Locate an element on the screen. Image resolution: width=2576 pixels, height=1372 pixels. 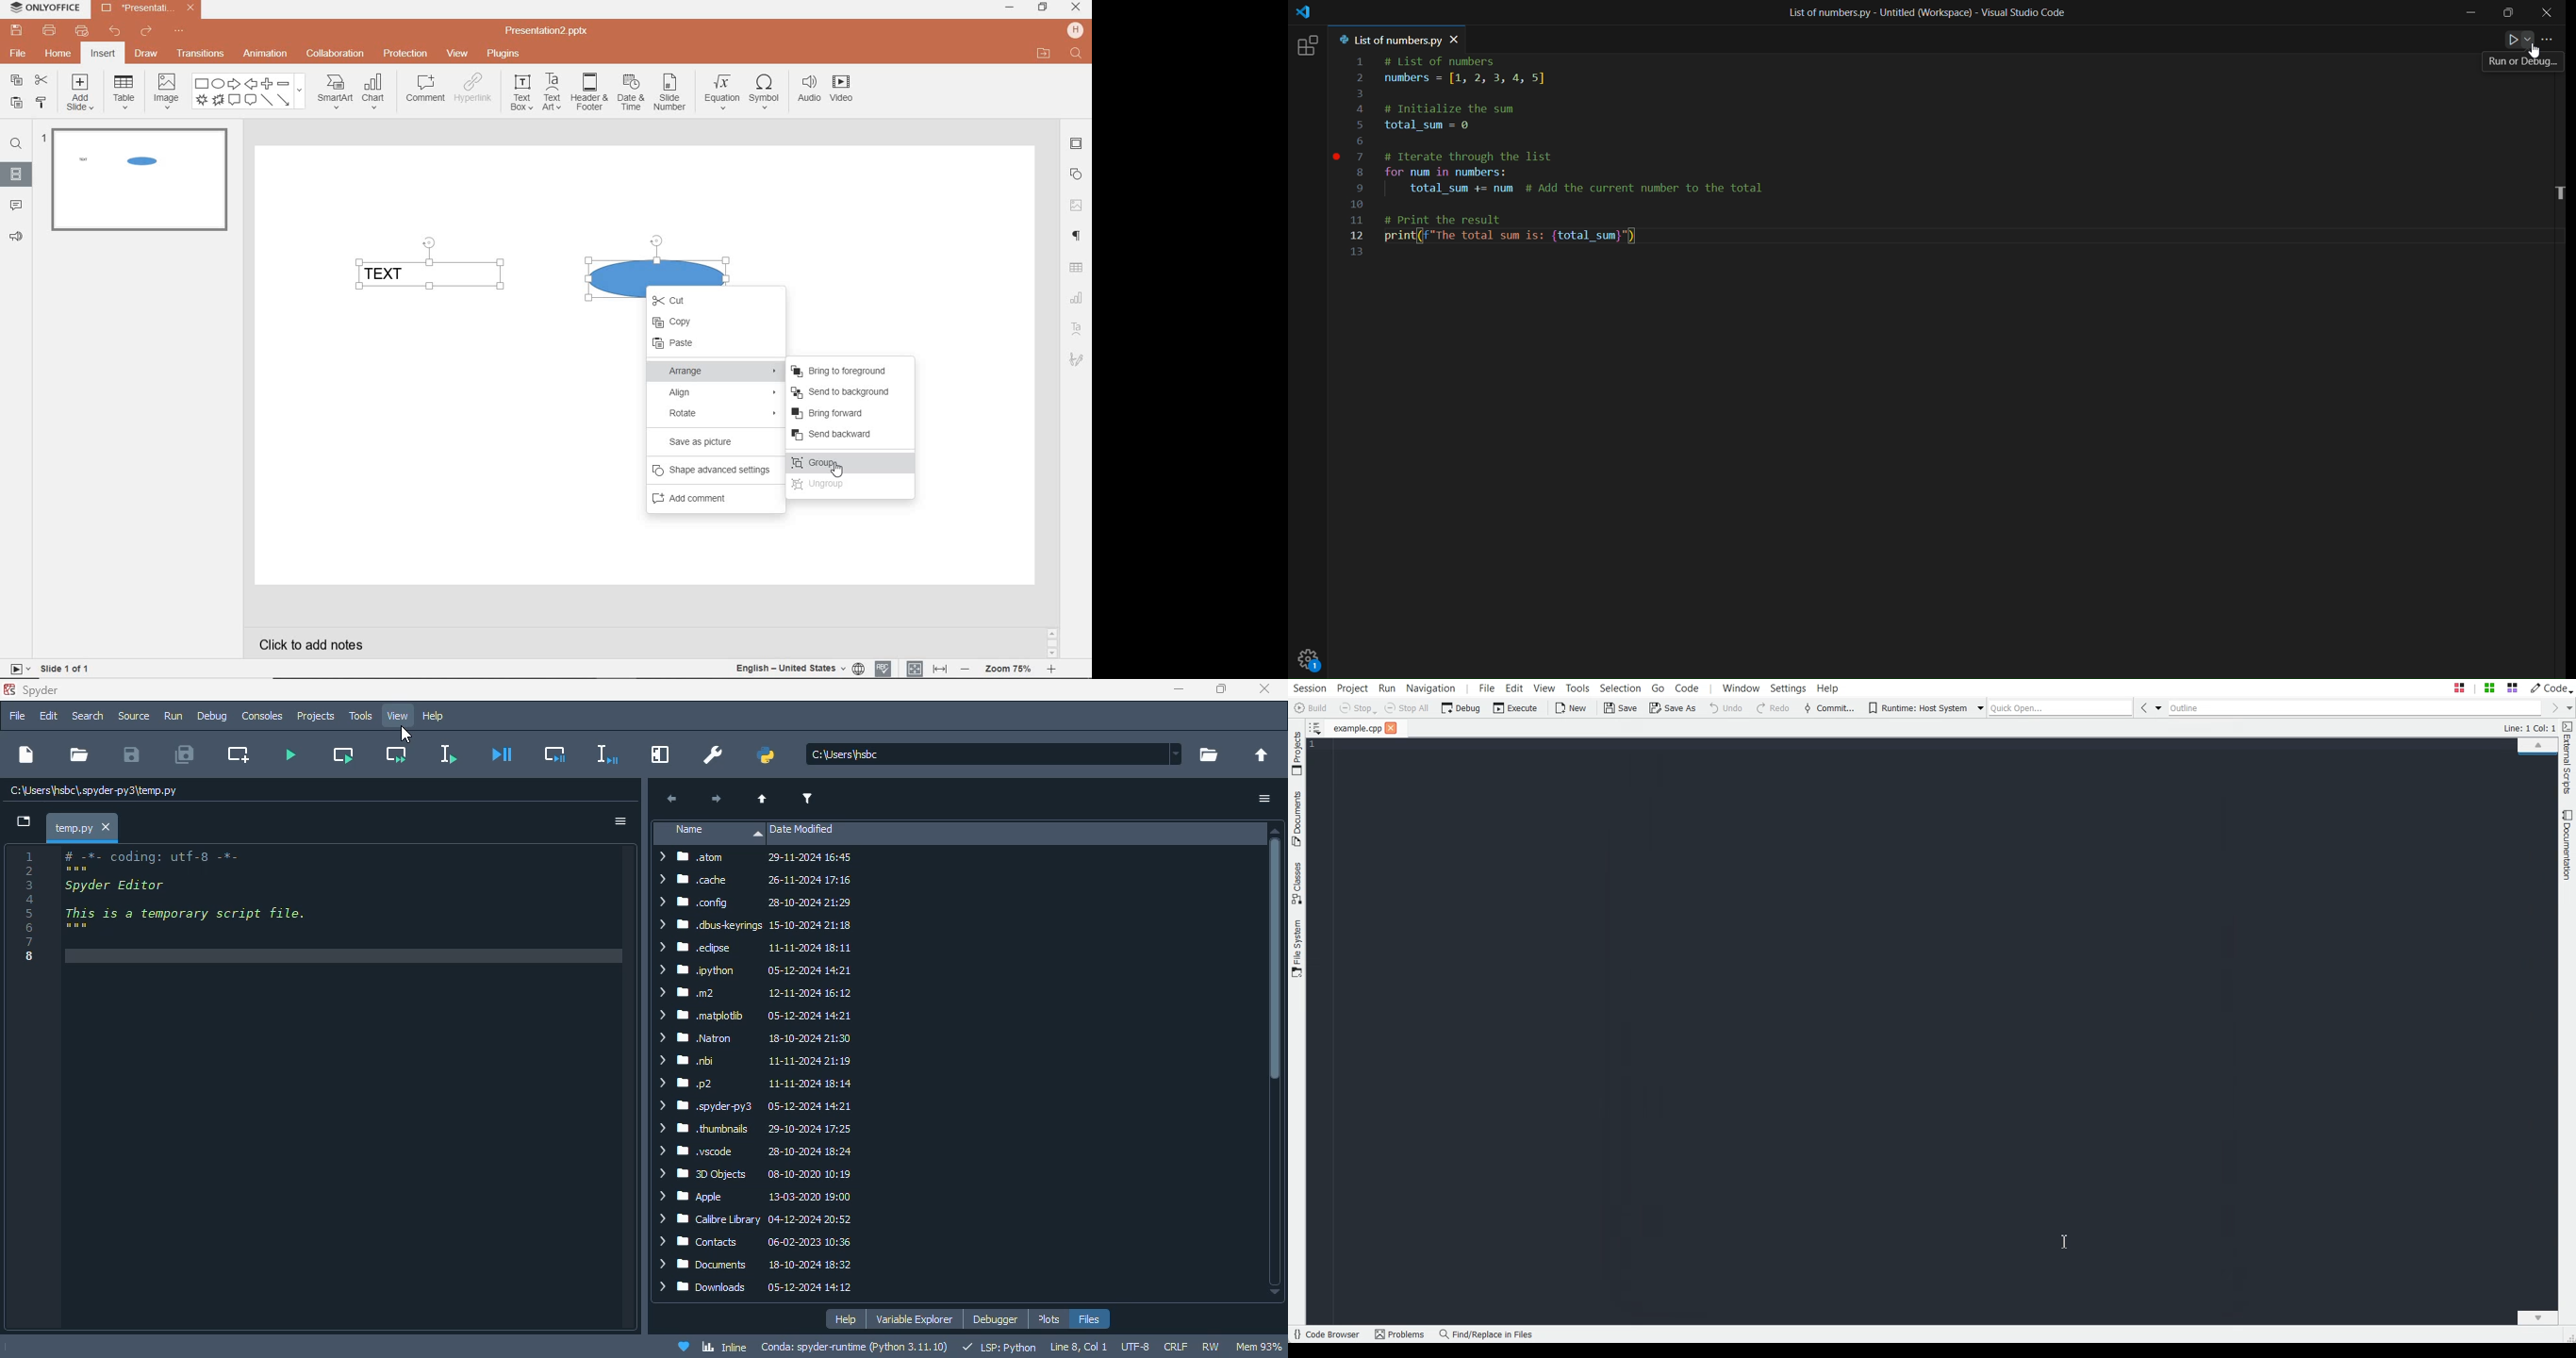
run current cell is located at coordinates (344, 754).